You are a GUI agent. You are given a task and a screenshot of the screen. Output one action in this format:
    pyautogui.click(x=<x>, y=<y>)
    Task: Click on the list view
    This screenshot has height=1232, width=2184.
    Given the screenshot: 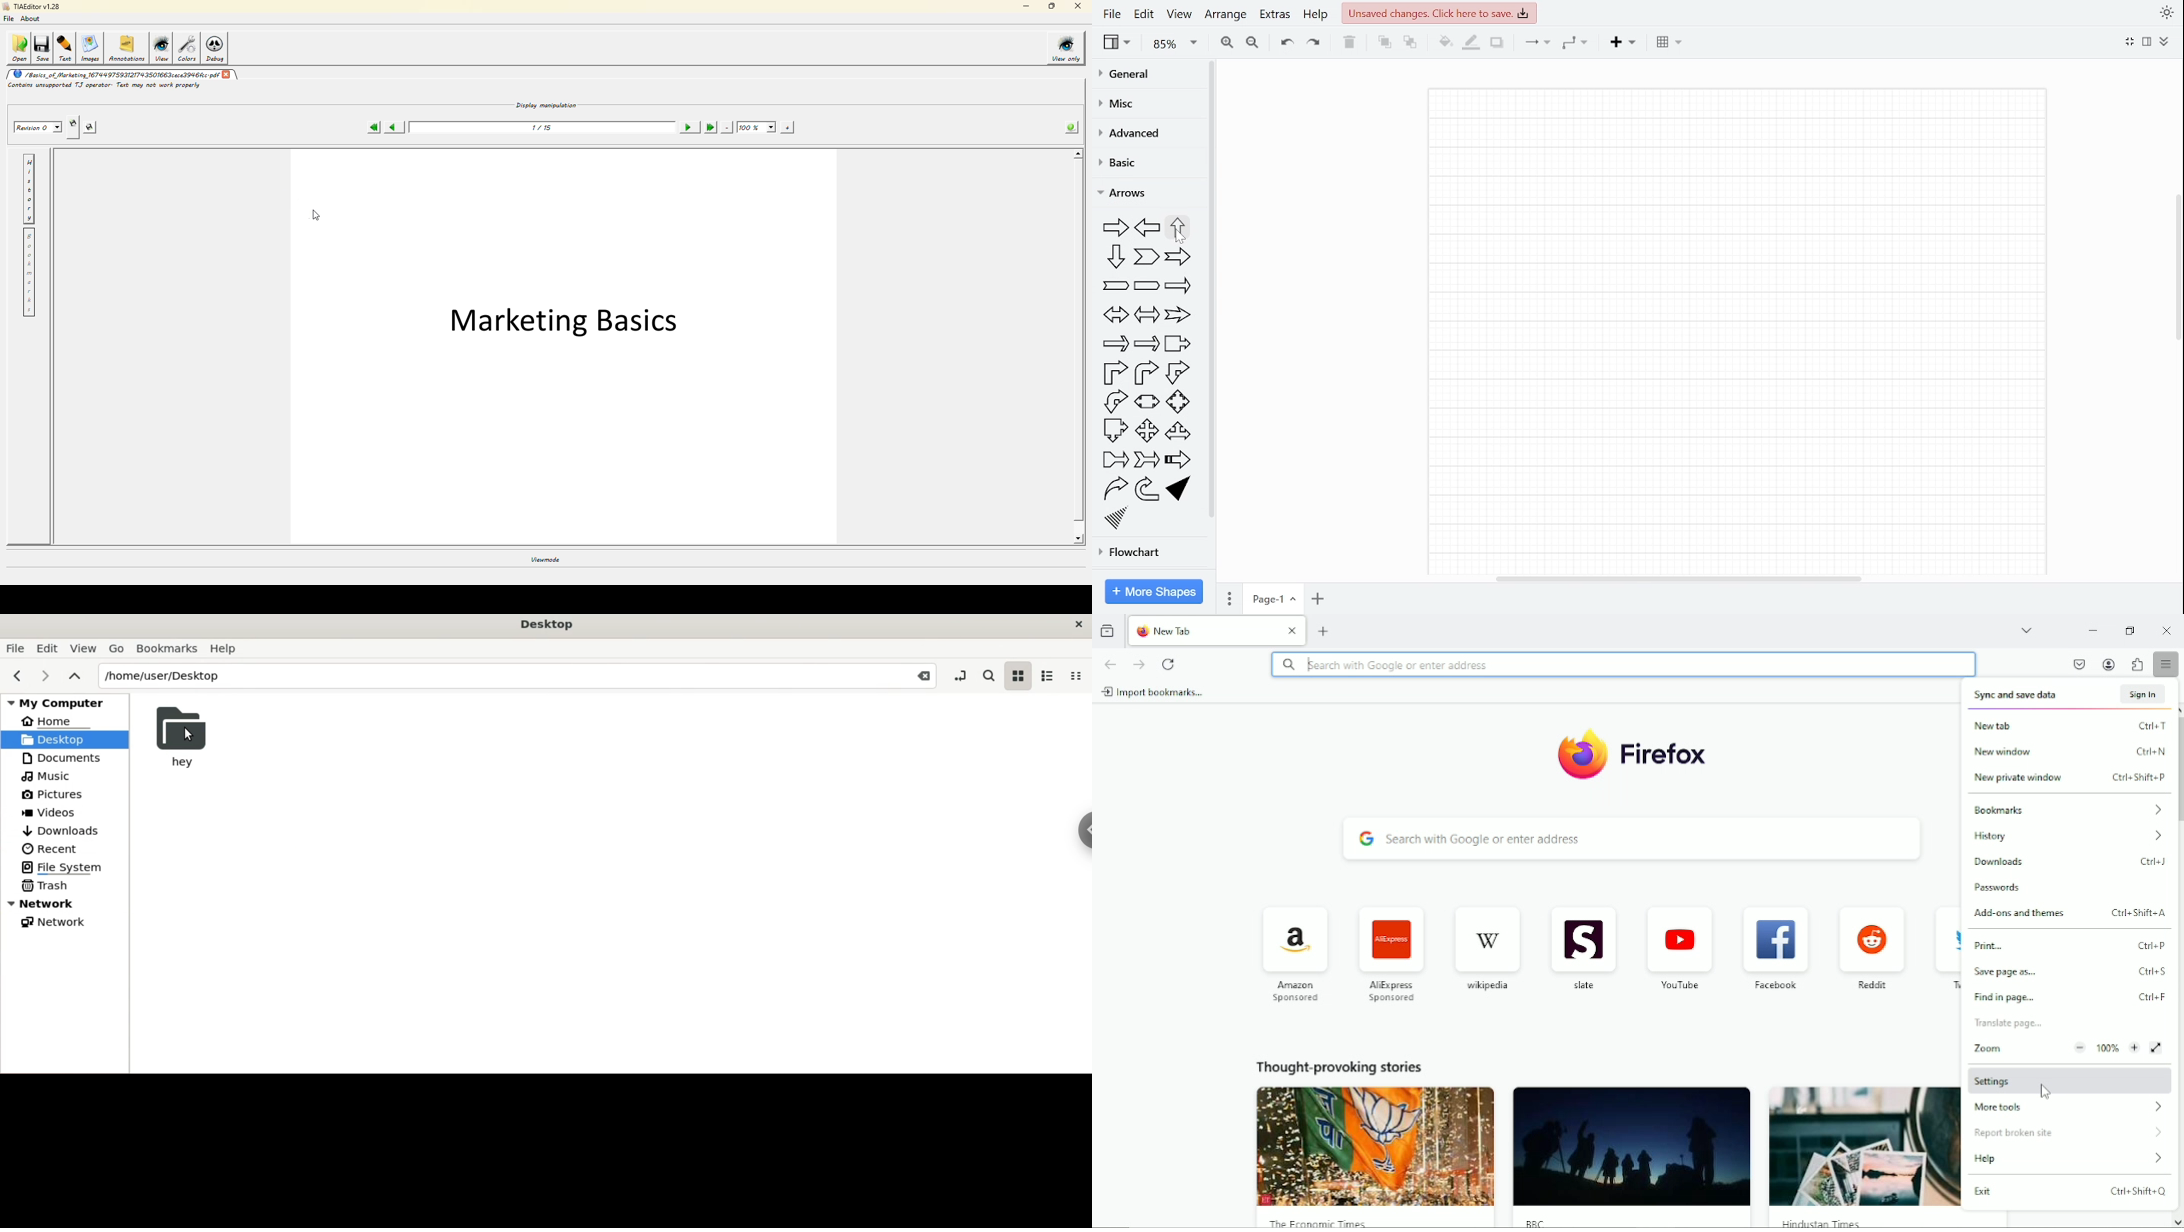 What is the action you would take?
    pyautogui.click(x=1048, y=675)
    